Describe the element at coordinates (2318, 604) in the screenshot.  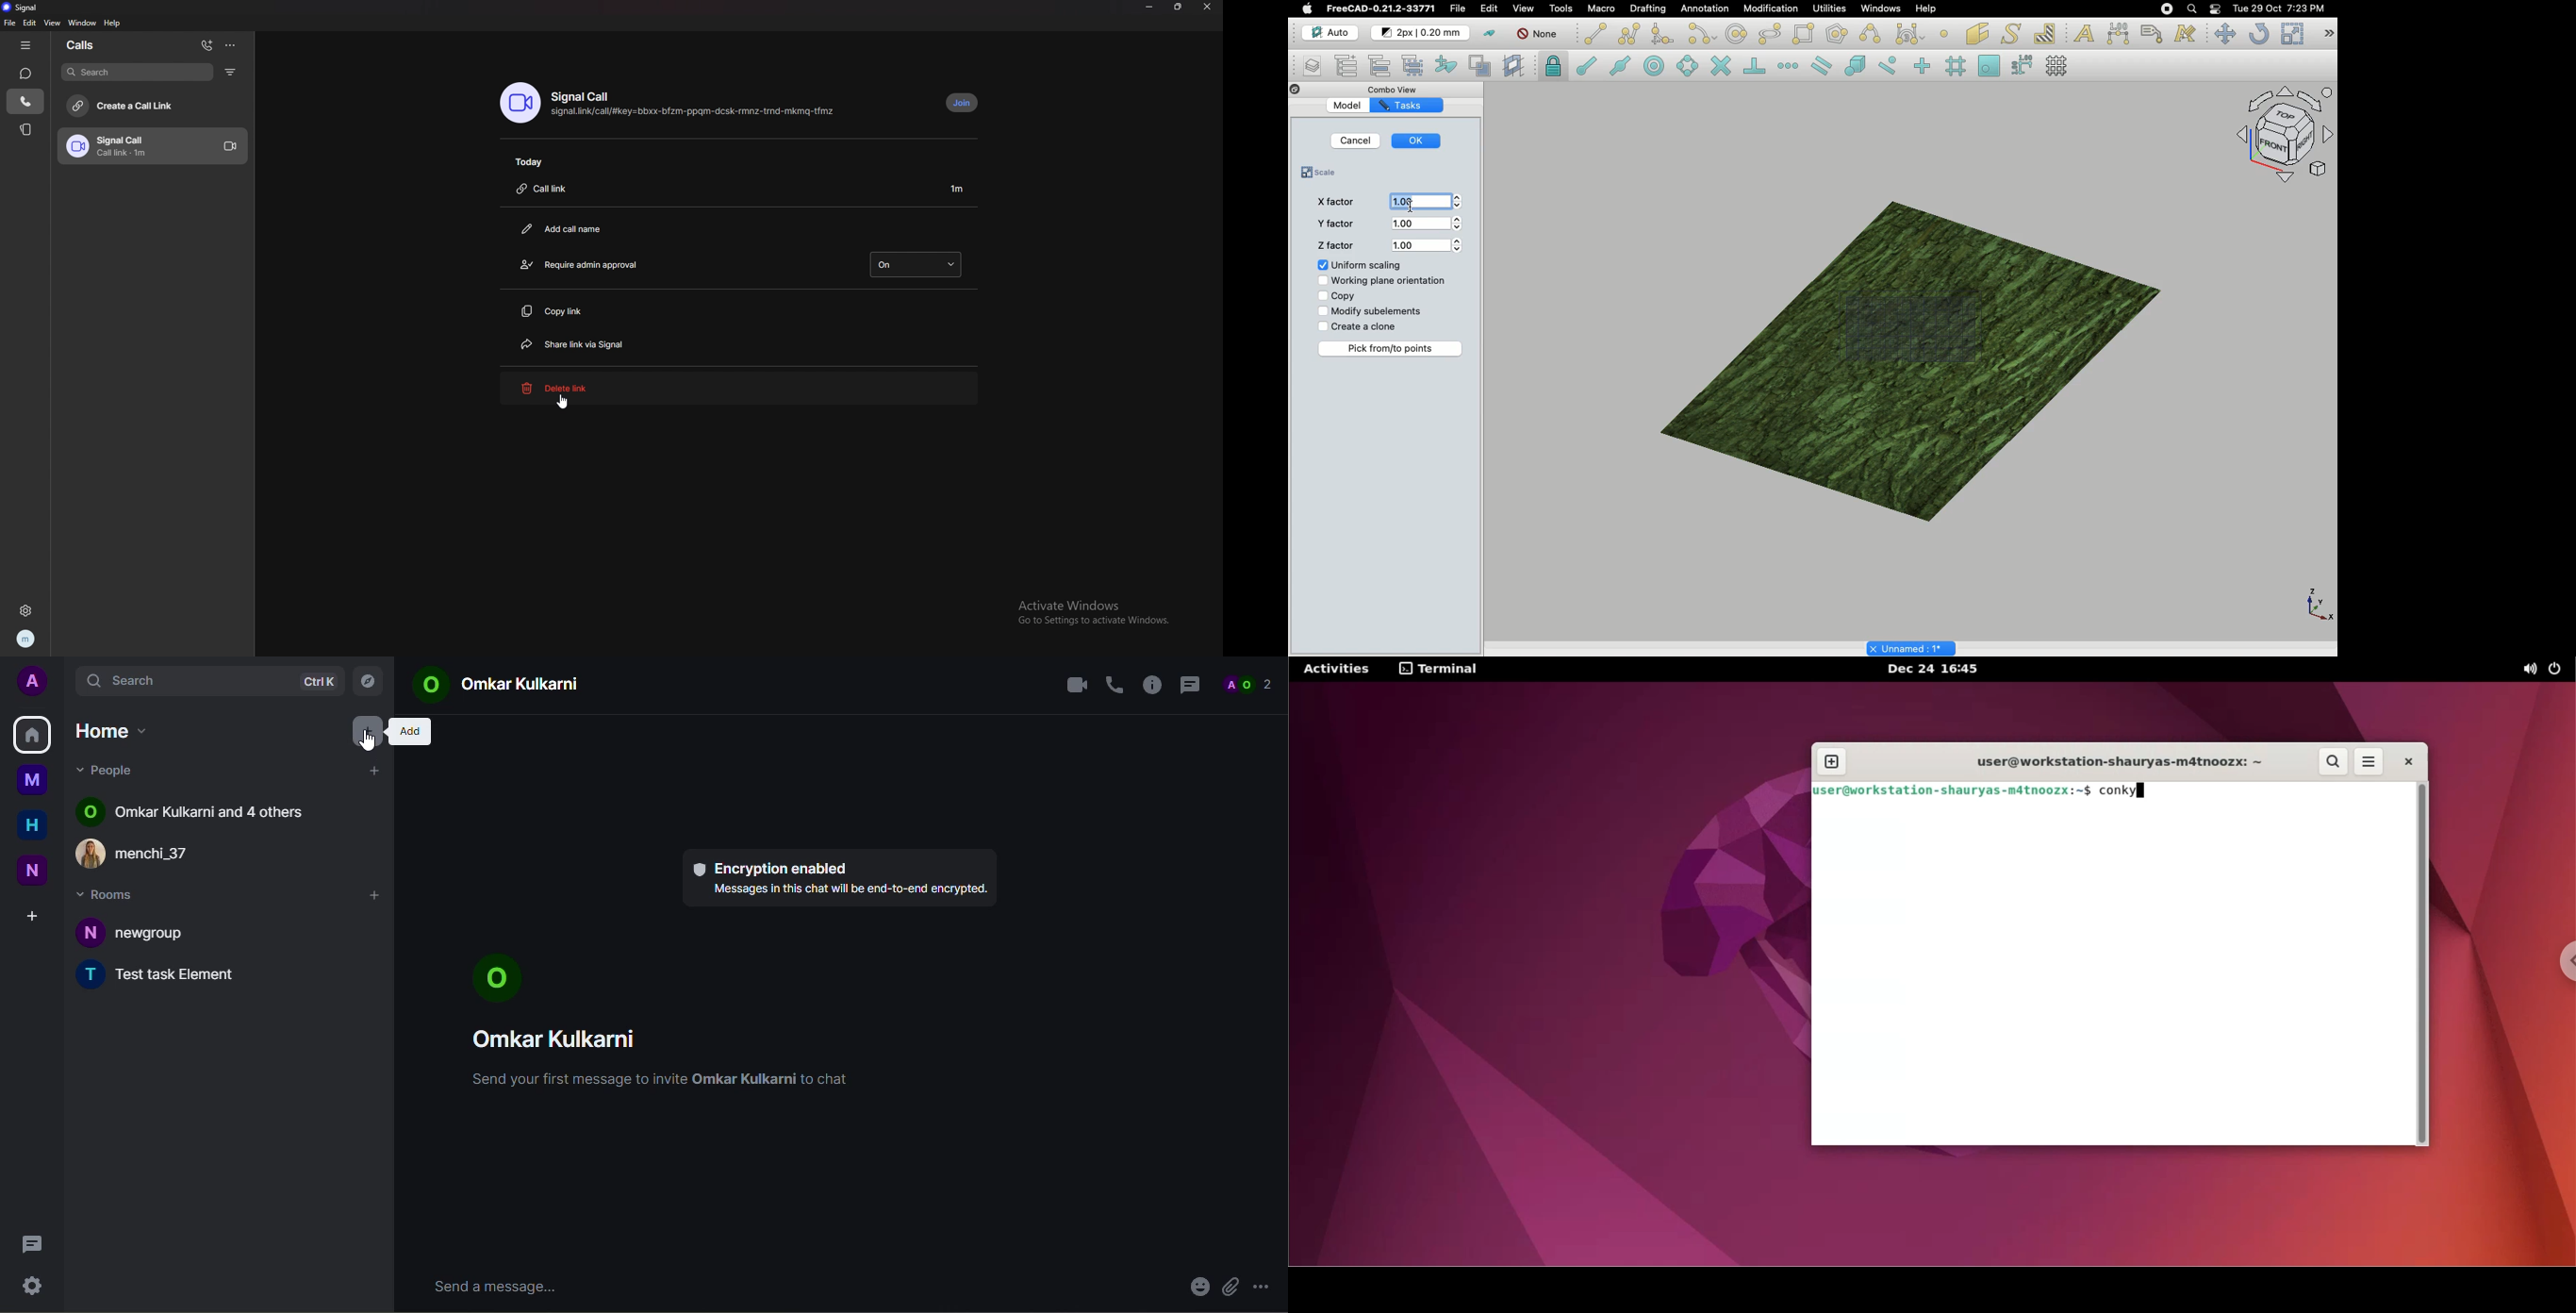
I see `Axis` at that location.